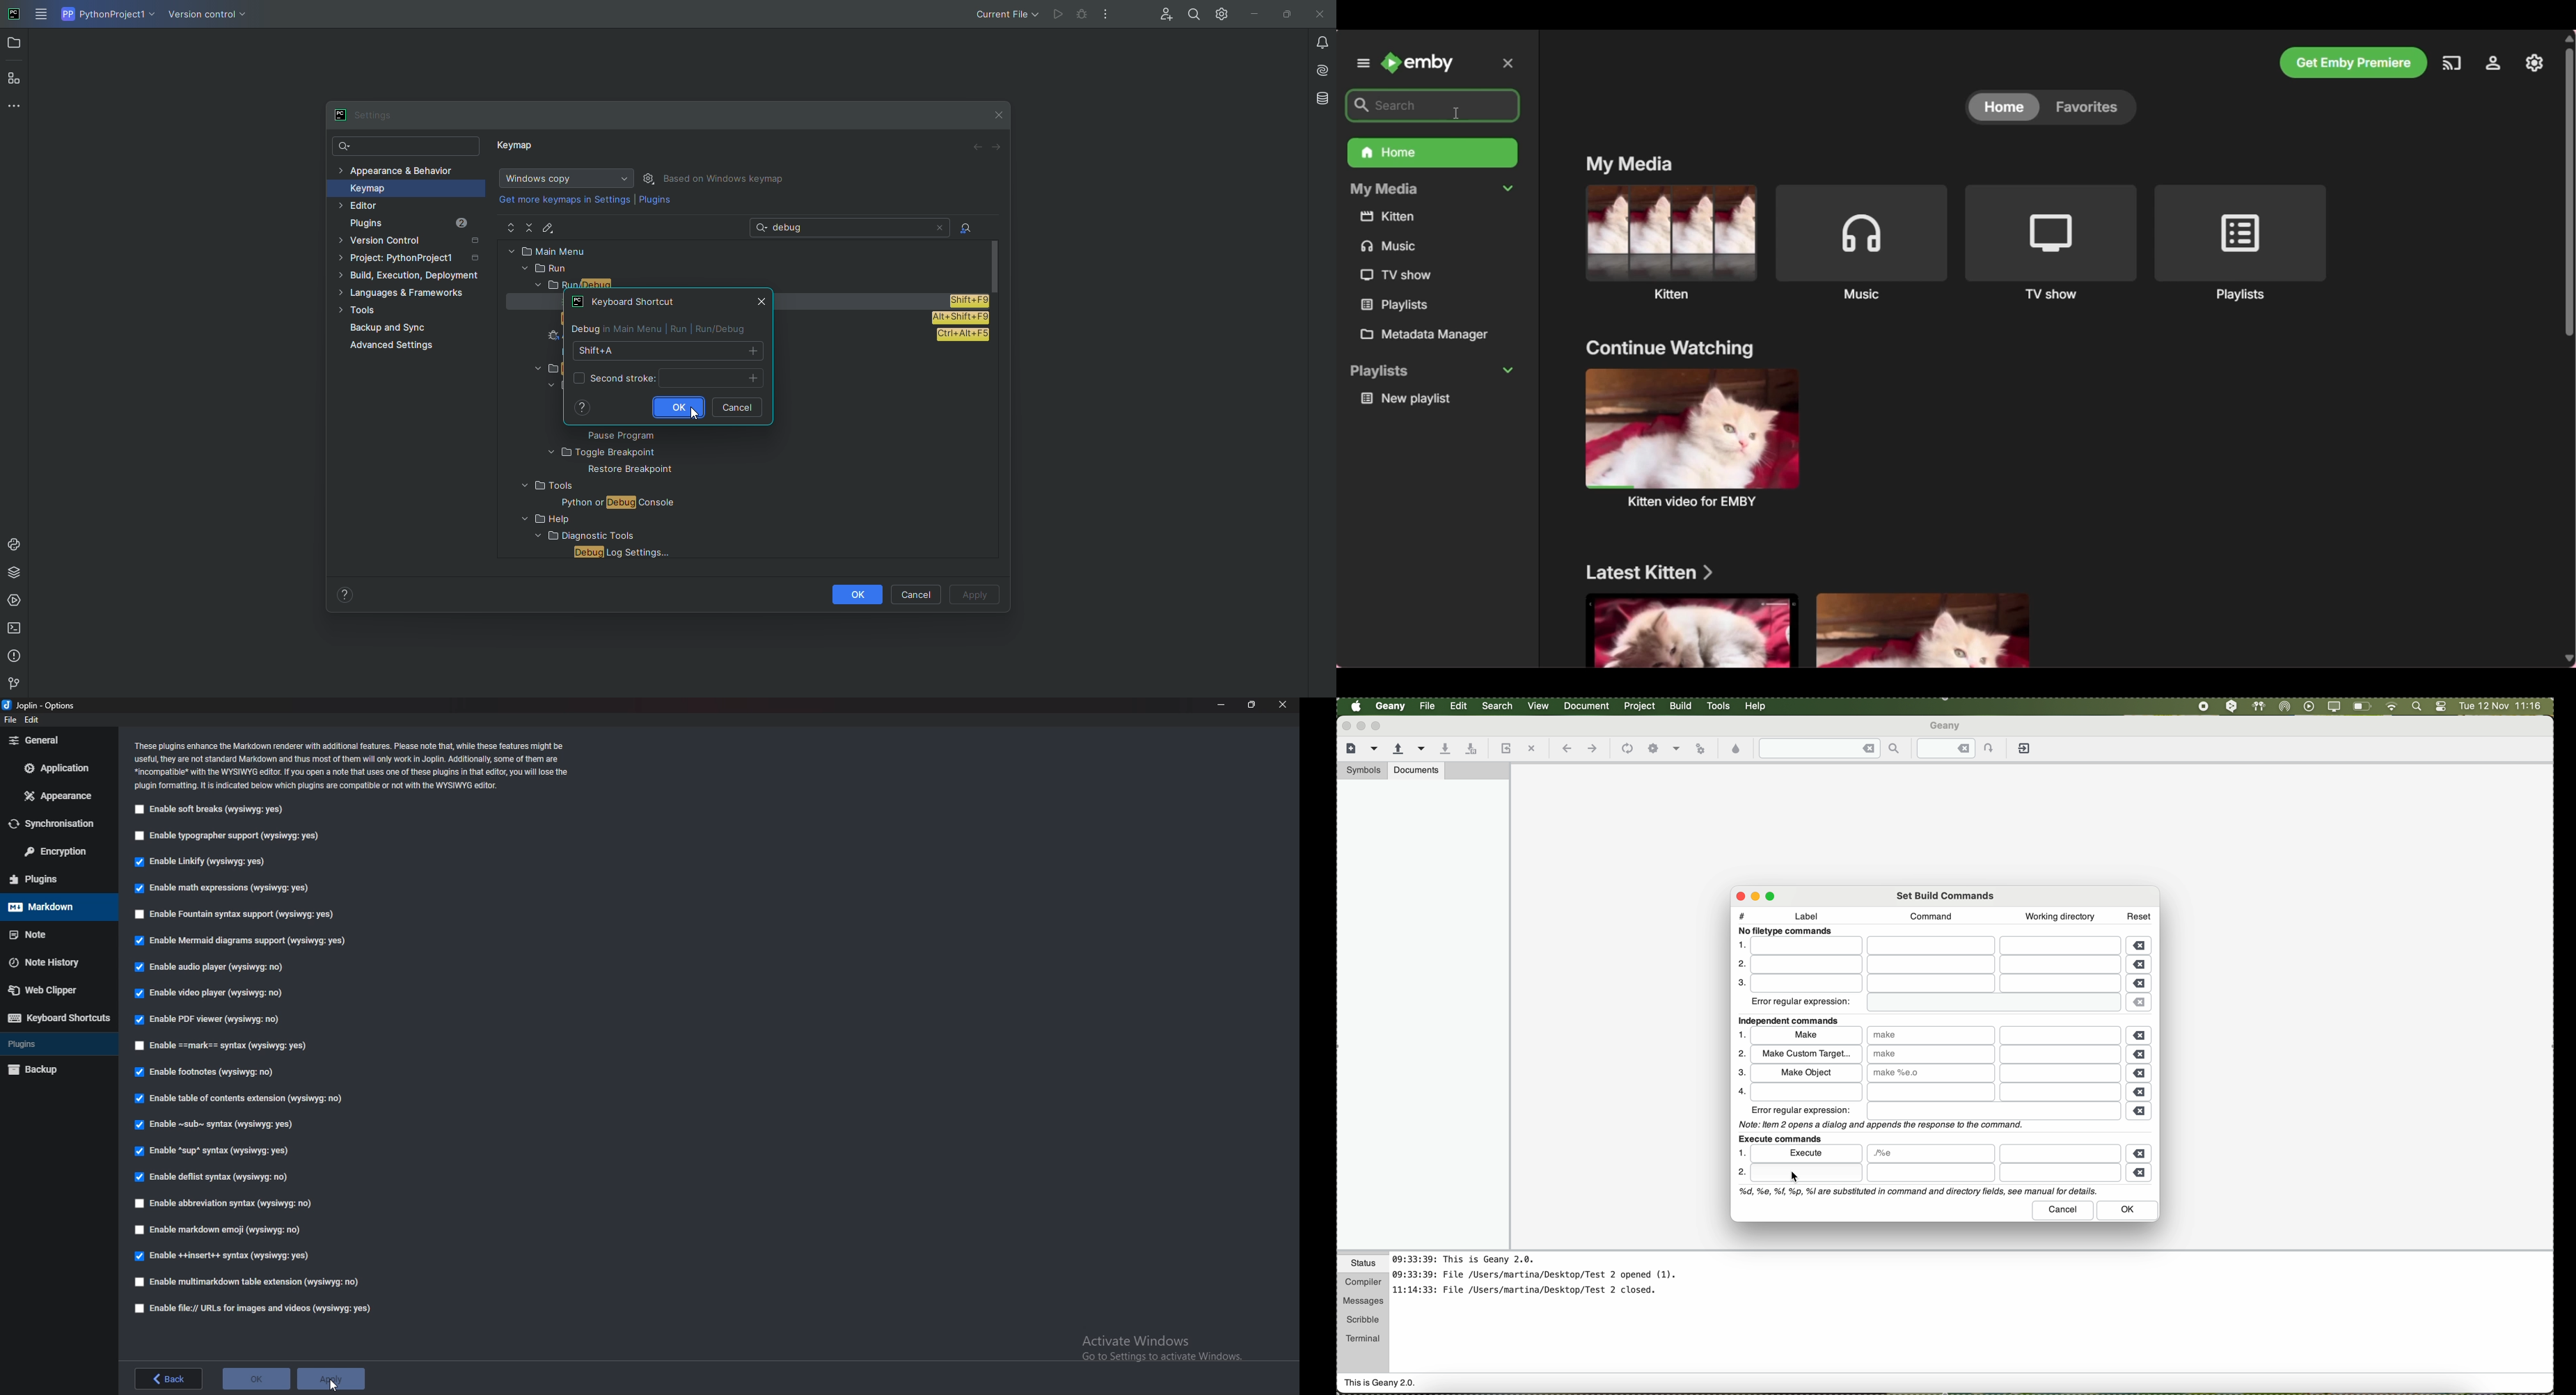 The image size is (2576, 1400). Describe the element at coordinates (238, 915) in the screenshot. I see `enable Fountain syntax support` at that location.